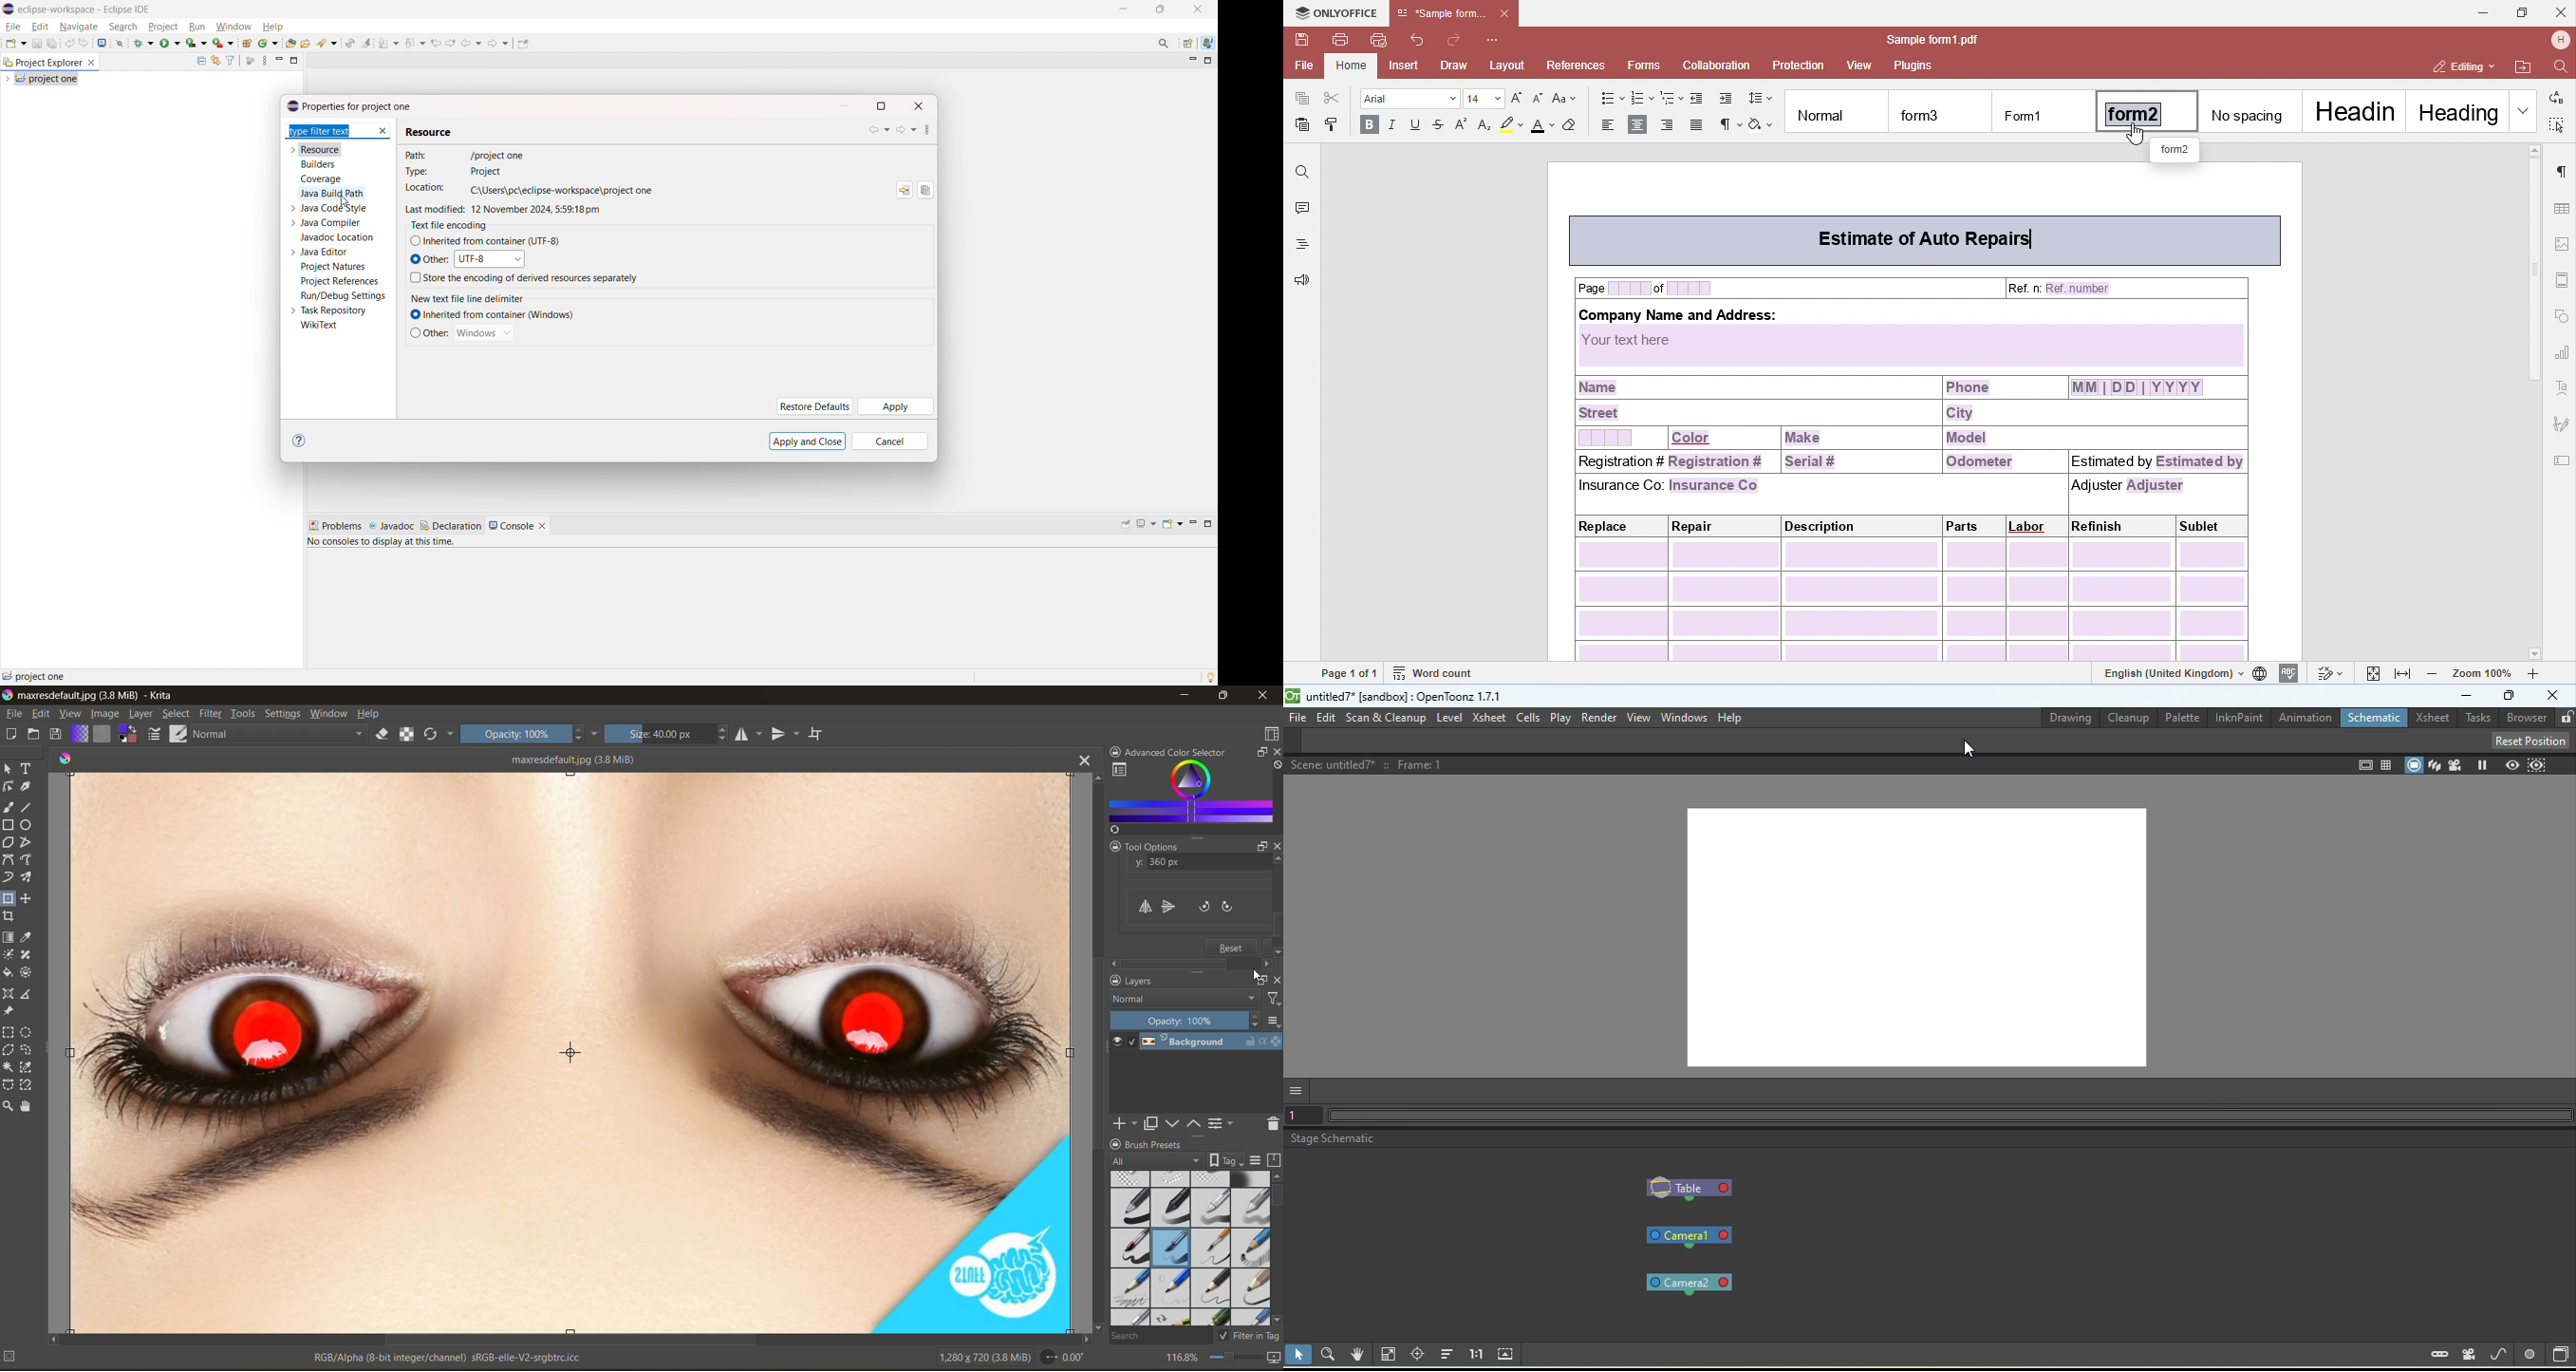  I want to click on maximize, so click(1229, 698).